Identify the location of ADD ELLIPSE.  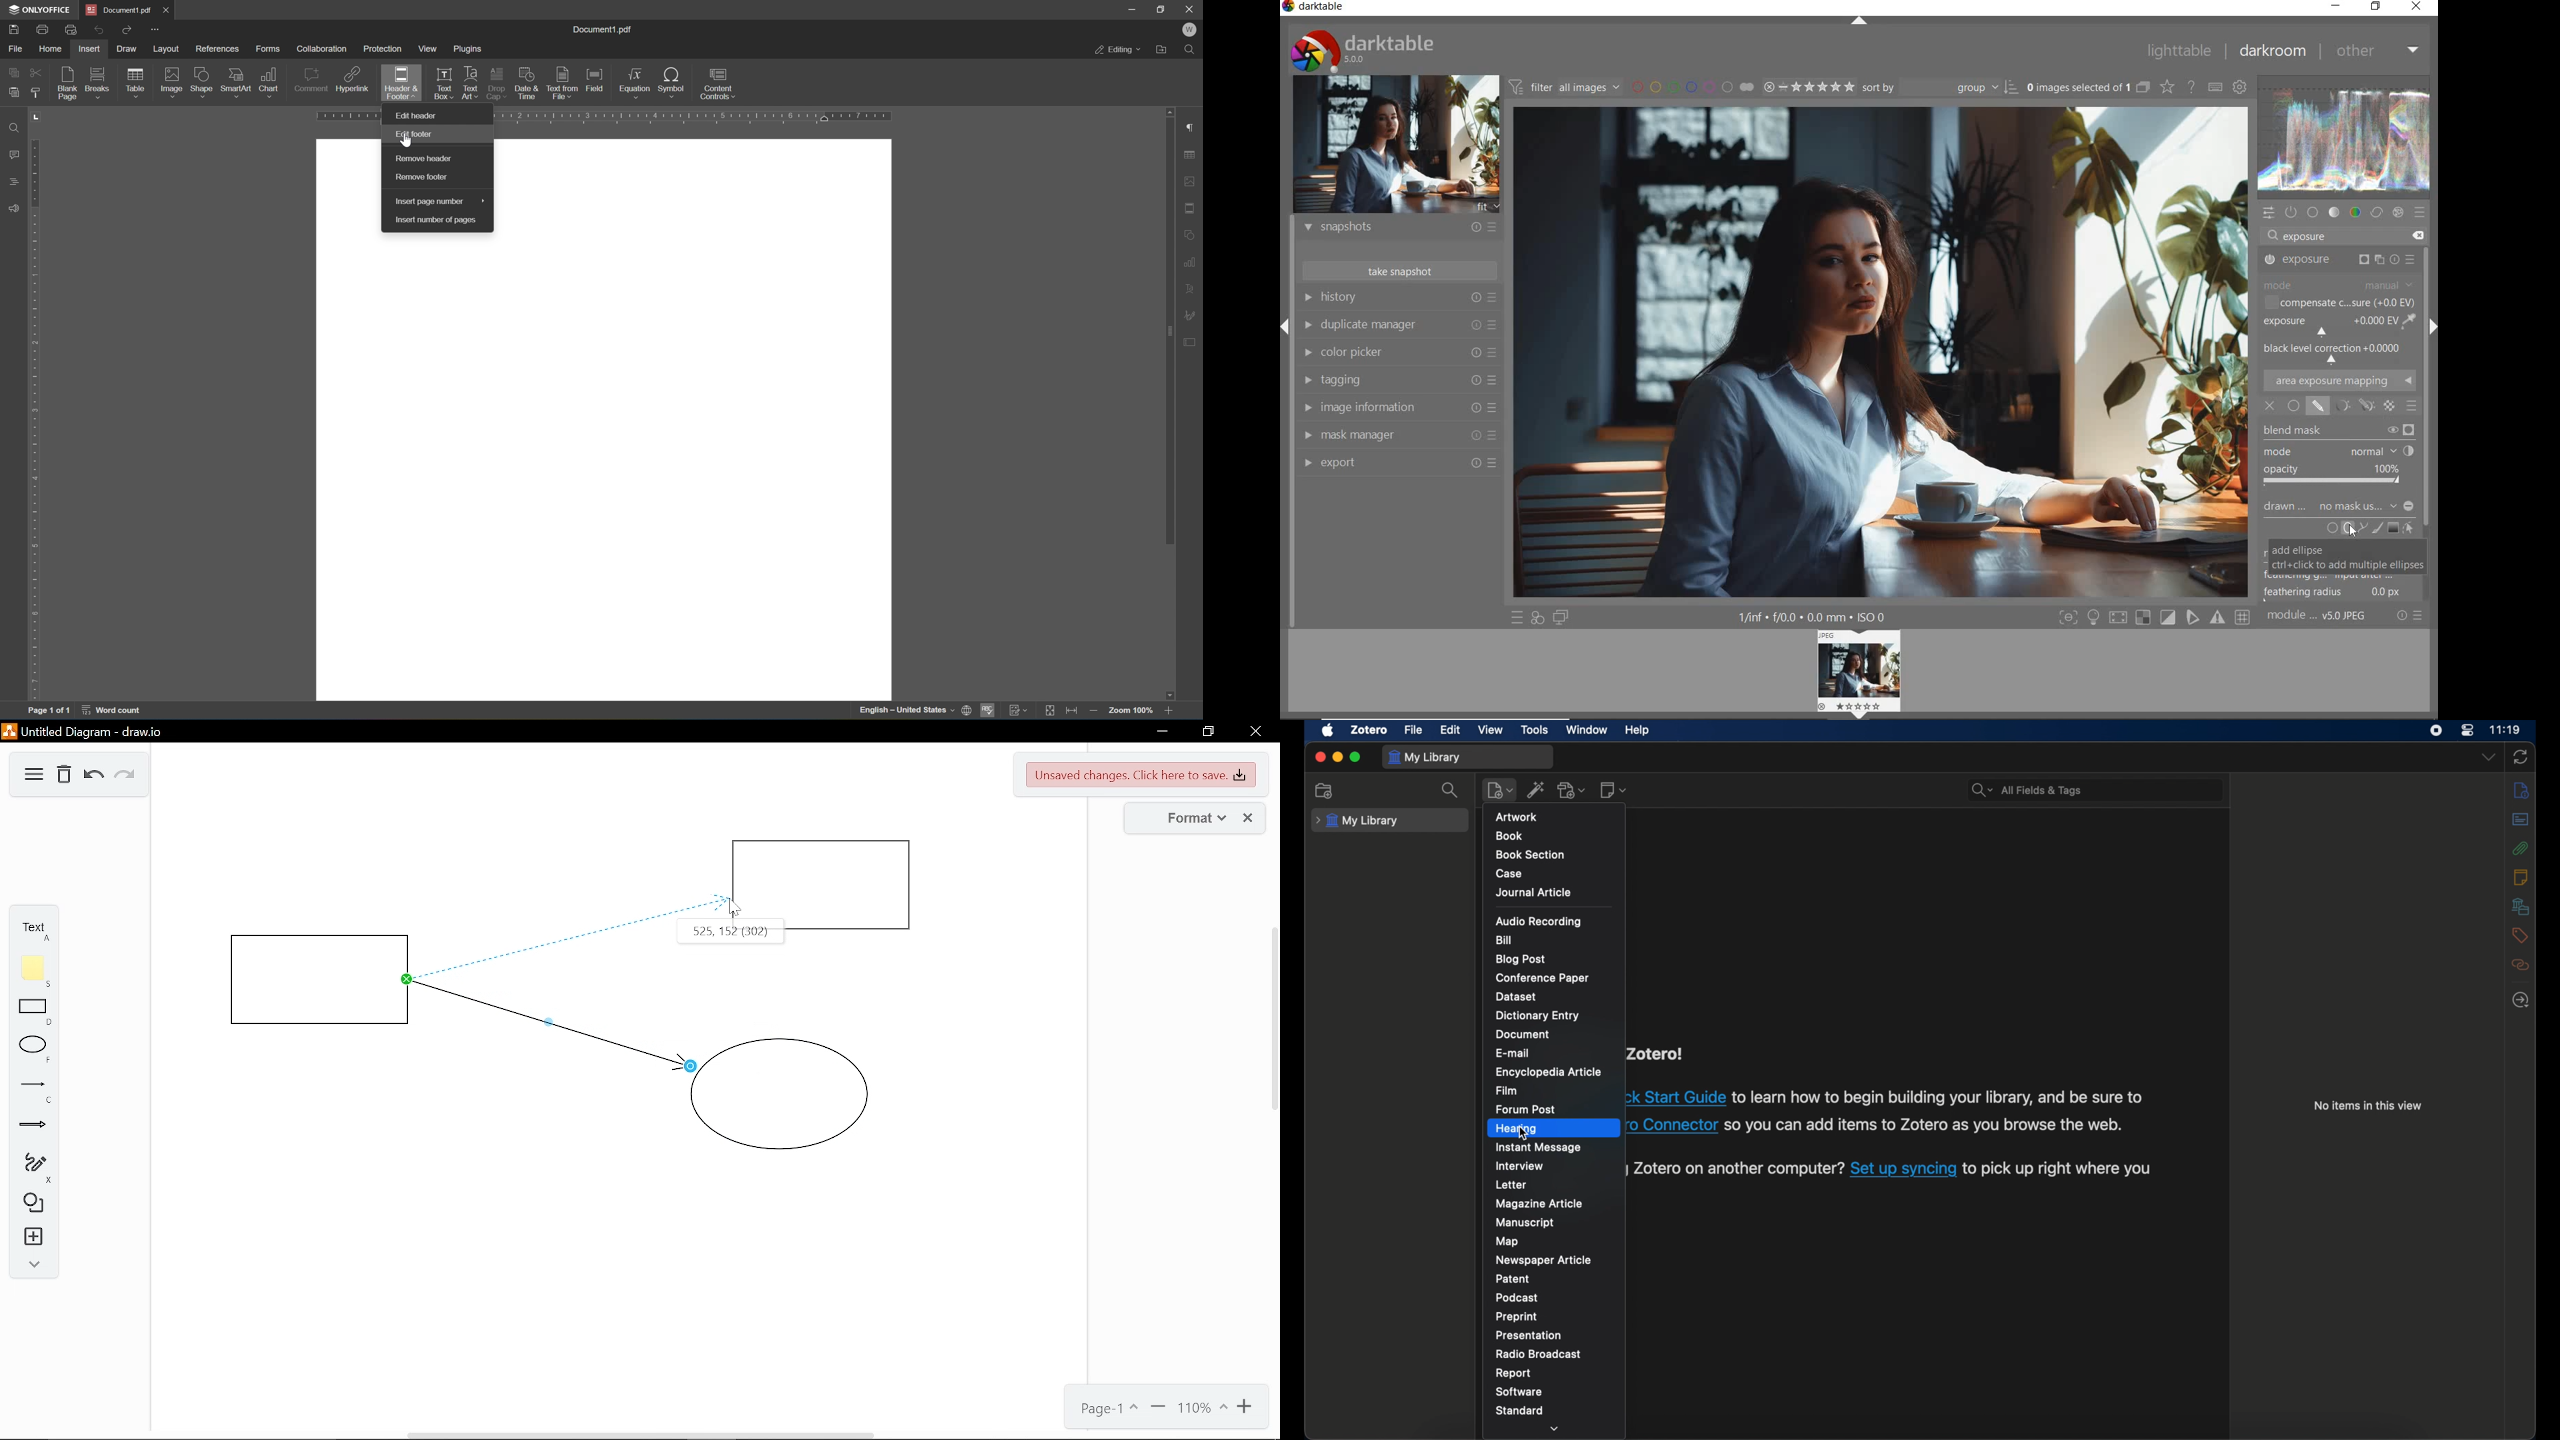
(2346, 556).